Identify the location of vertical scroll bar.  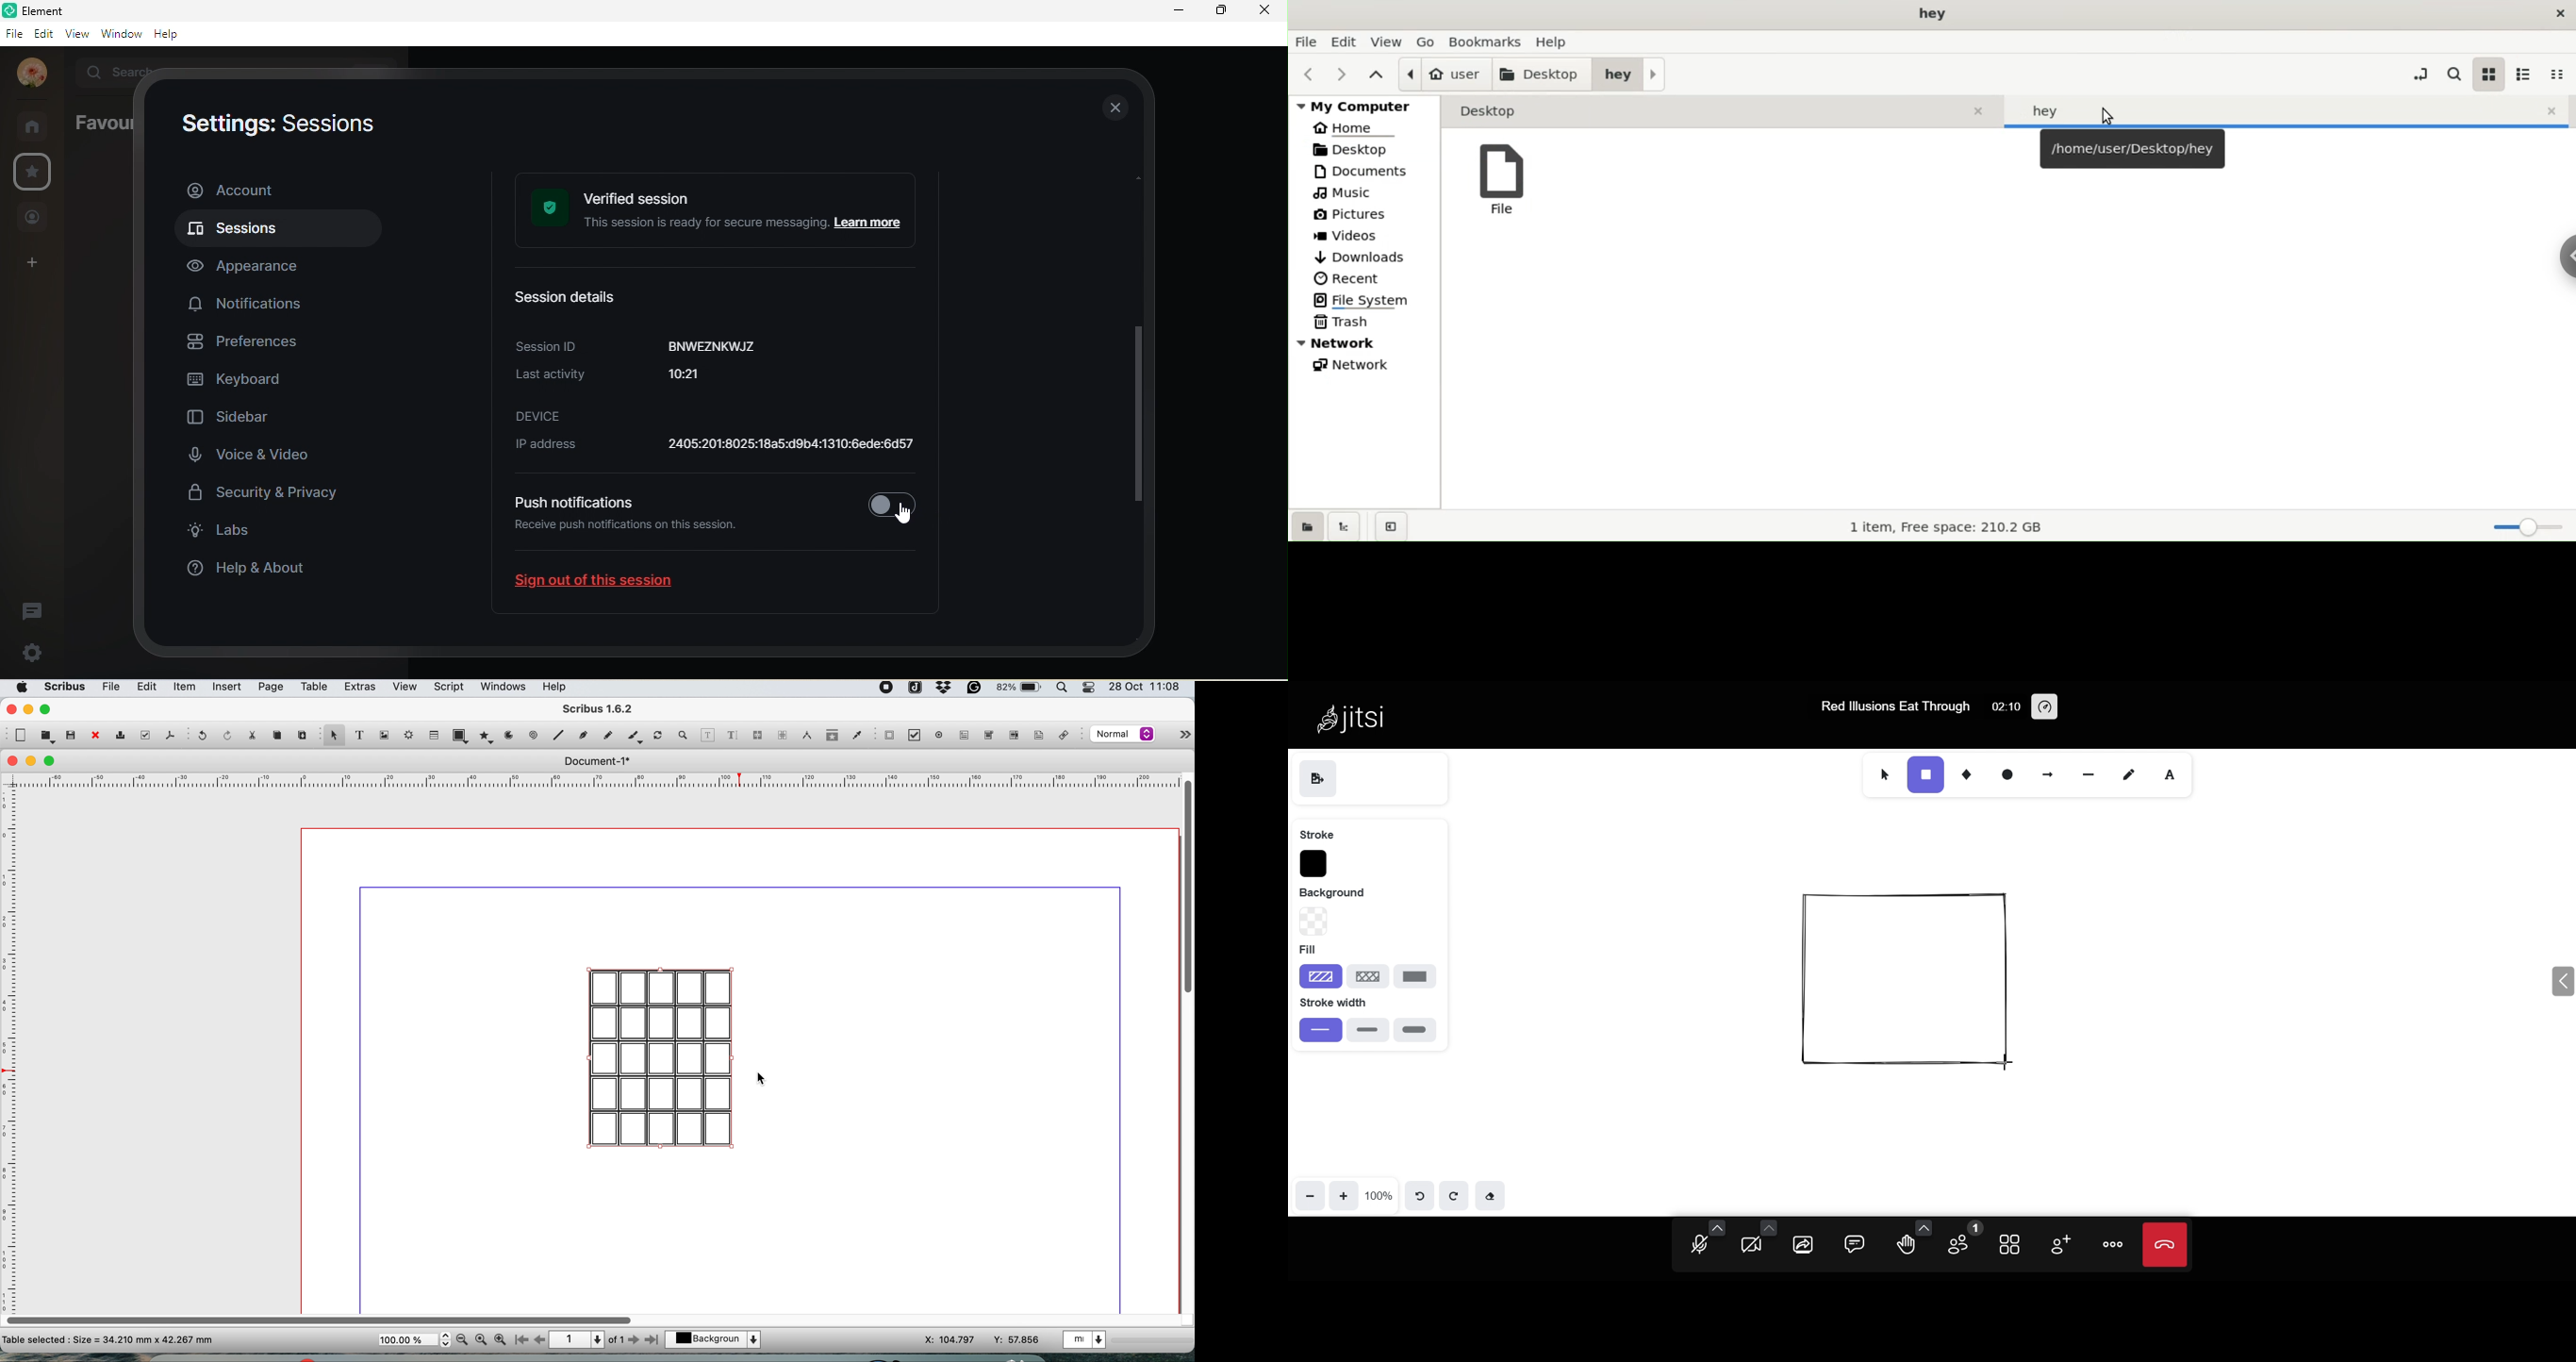
(1144, 362).